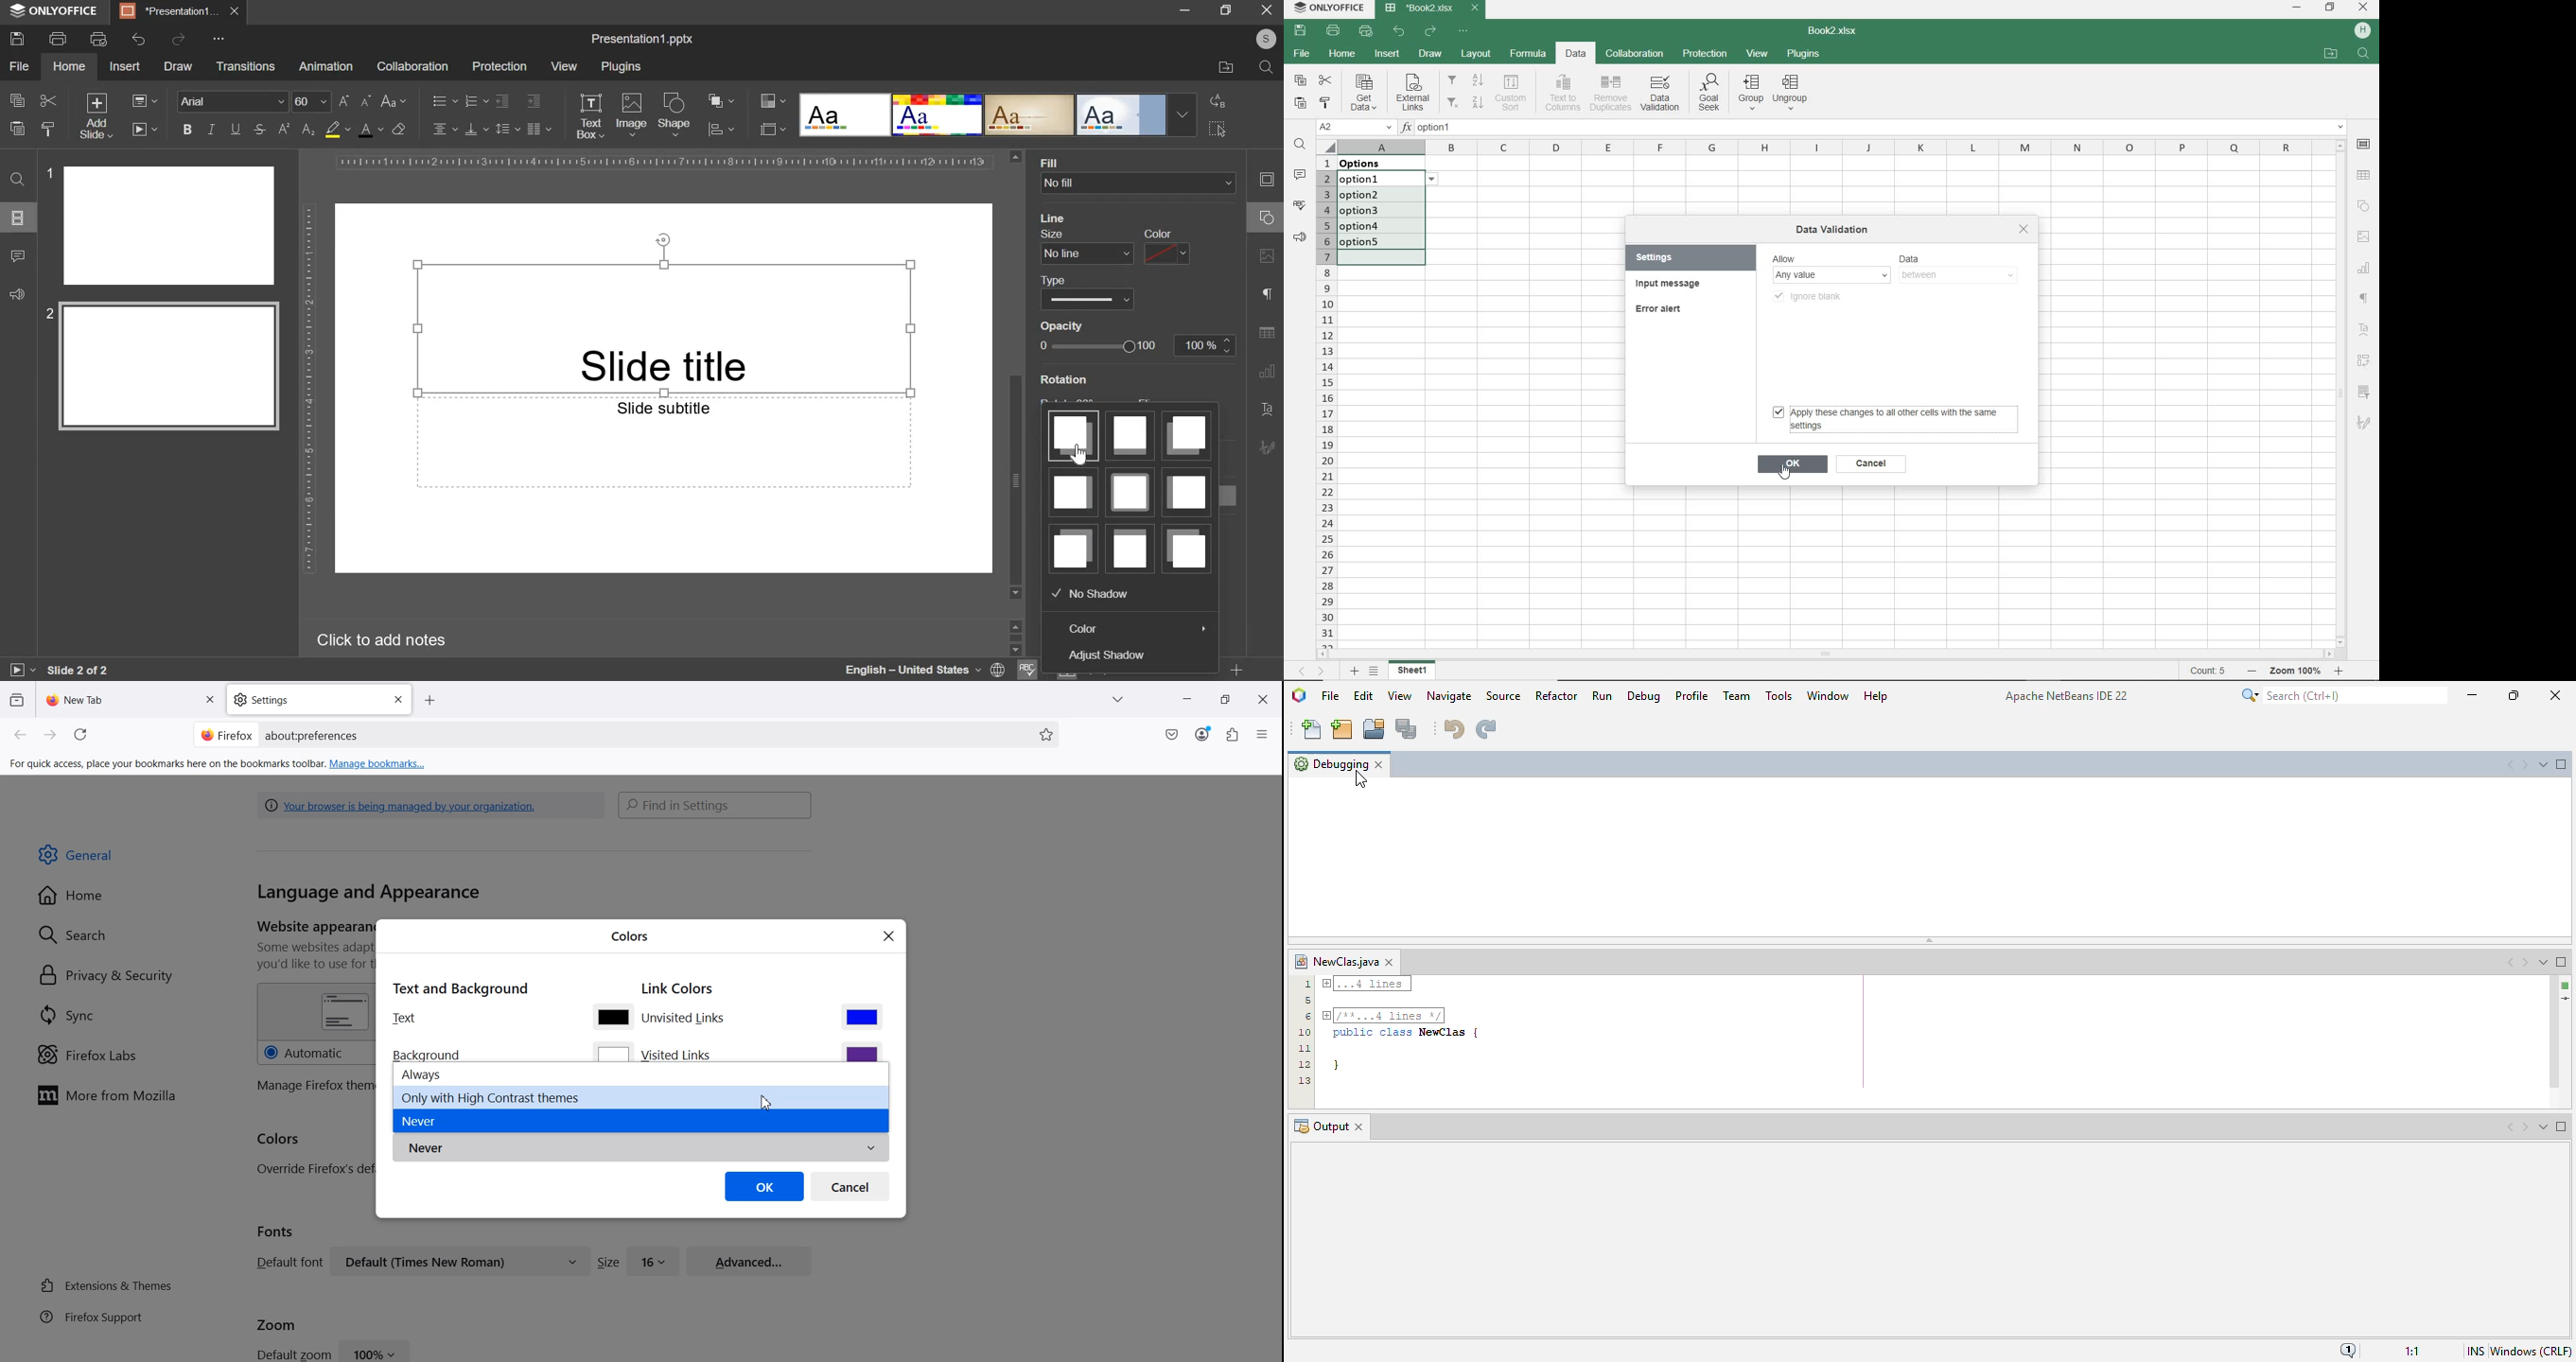 Image resolution: width=2576 pixels, height=1372 pixels. I want to click on configure quick access toolbar, so click(221, 38).